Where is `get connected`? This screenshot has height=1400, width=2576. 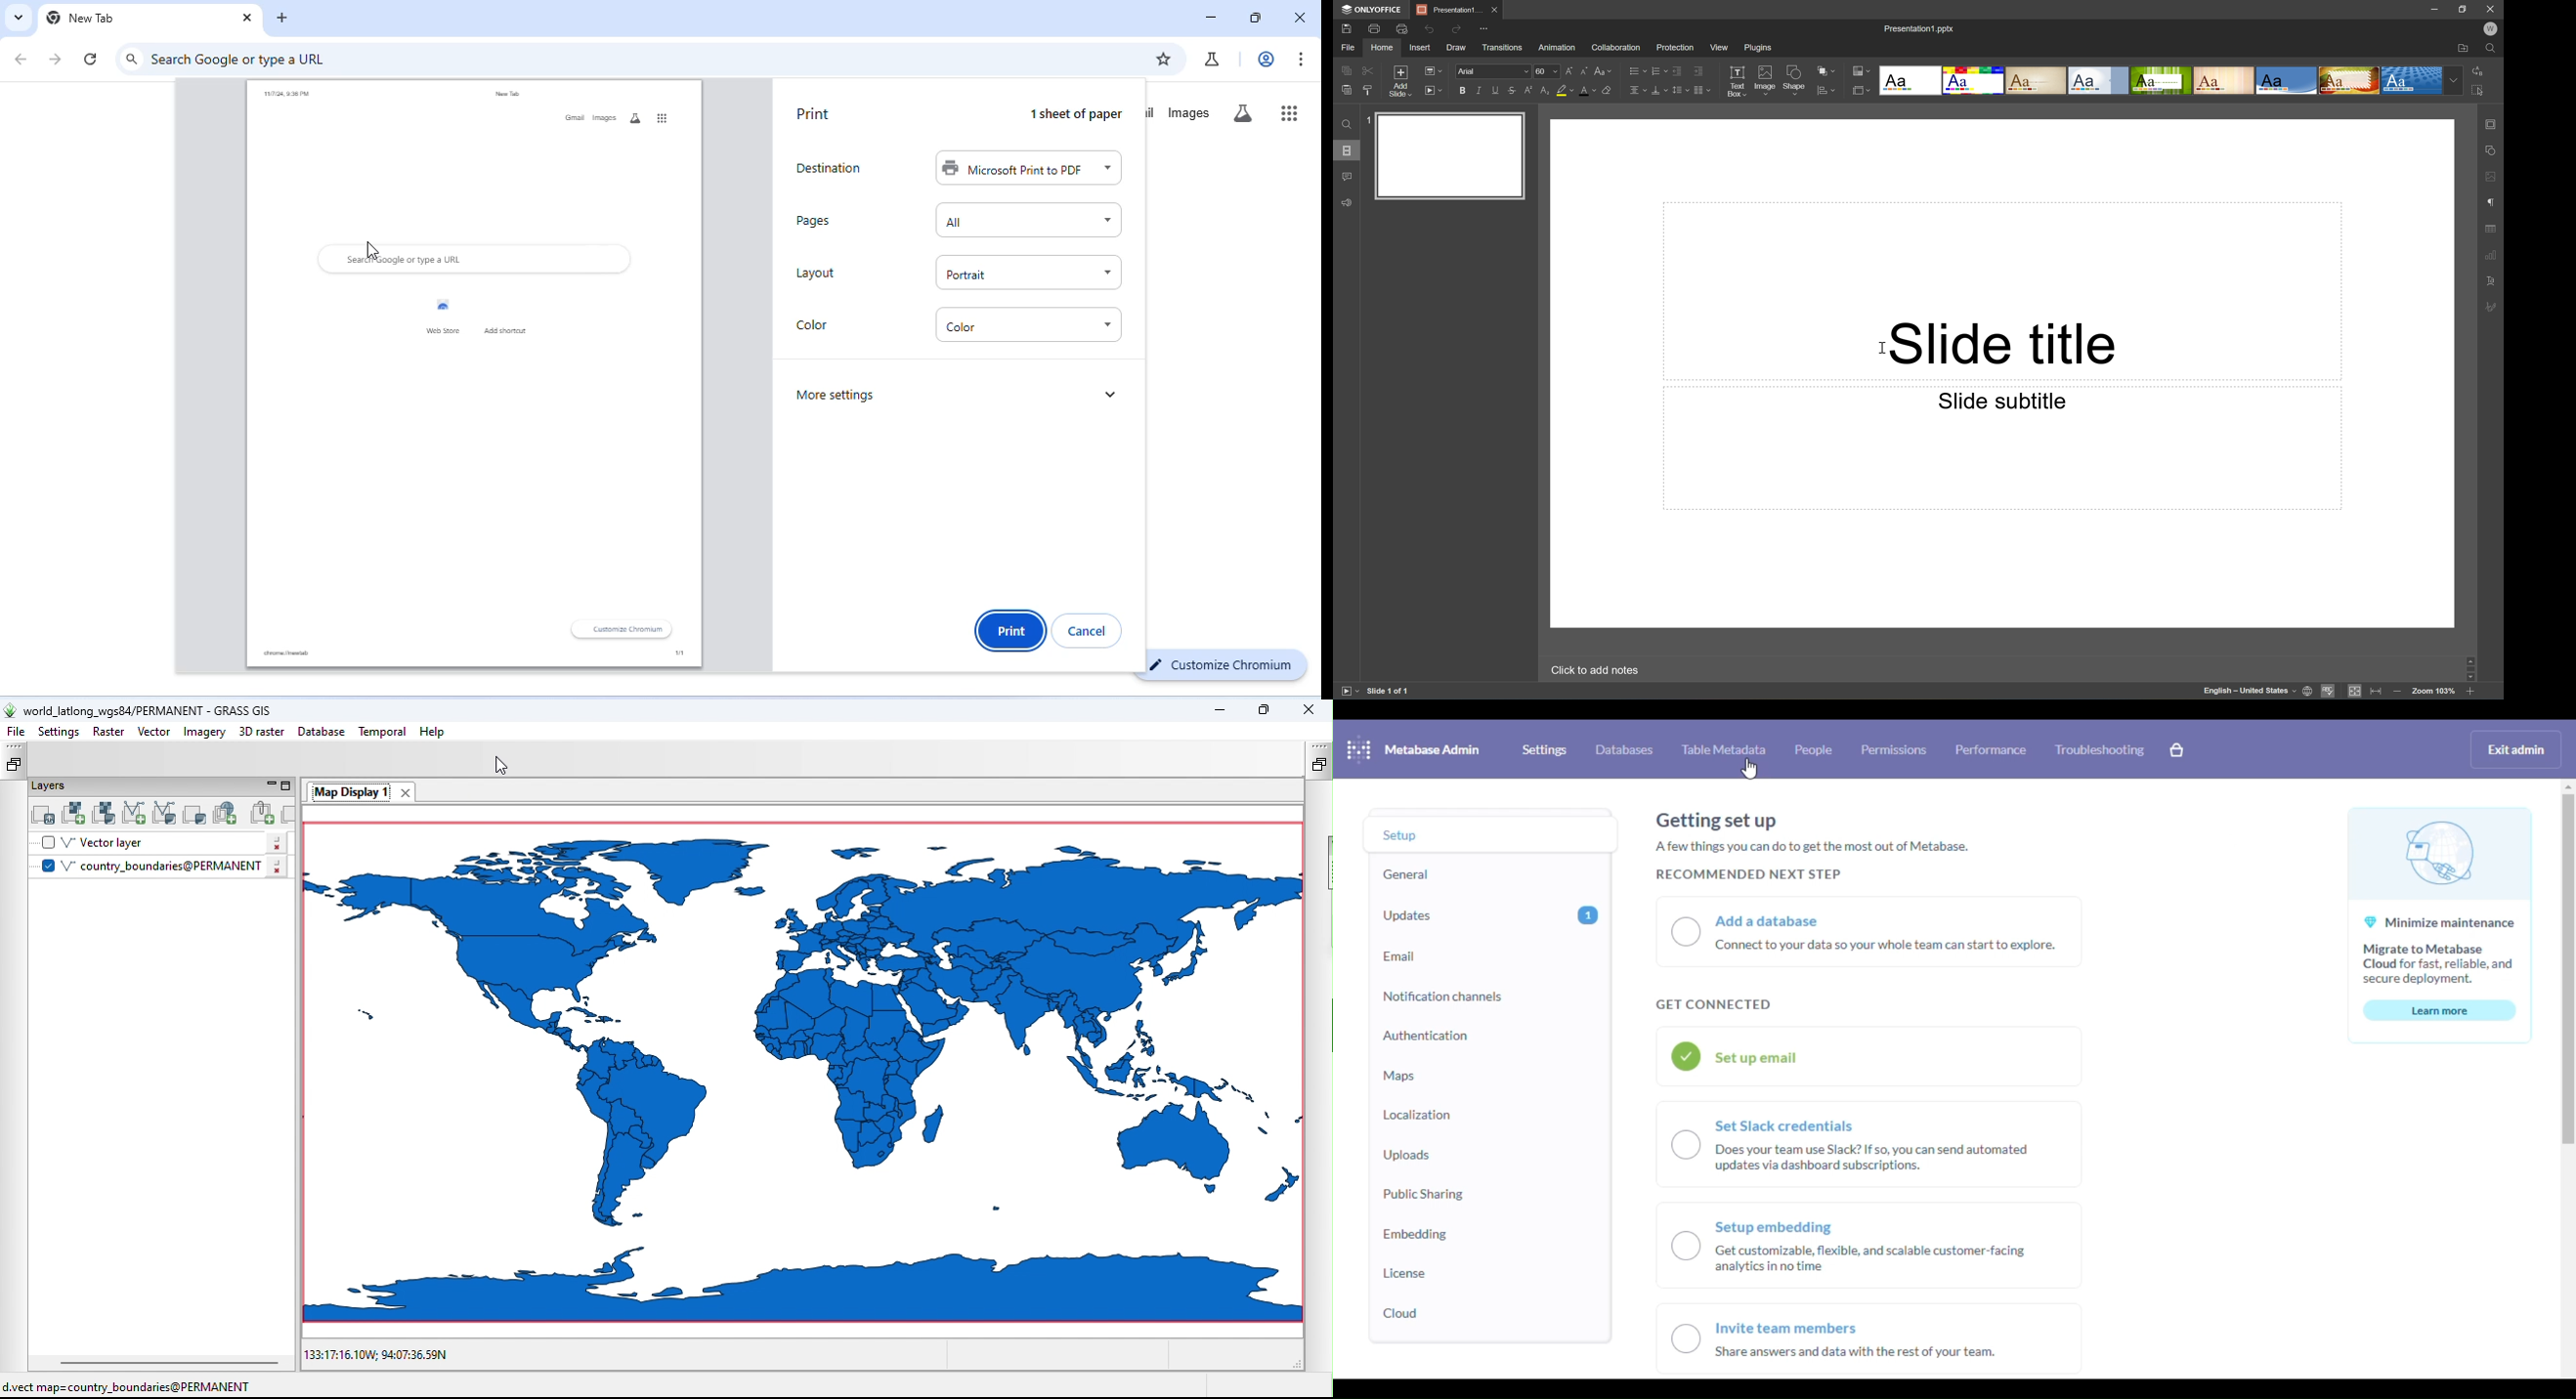 get connected is located at coordinates (1714, 1005).